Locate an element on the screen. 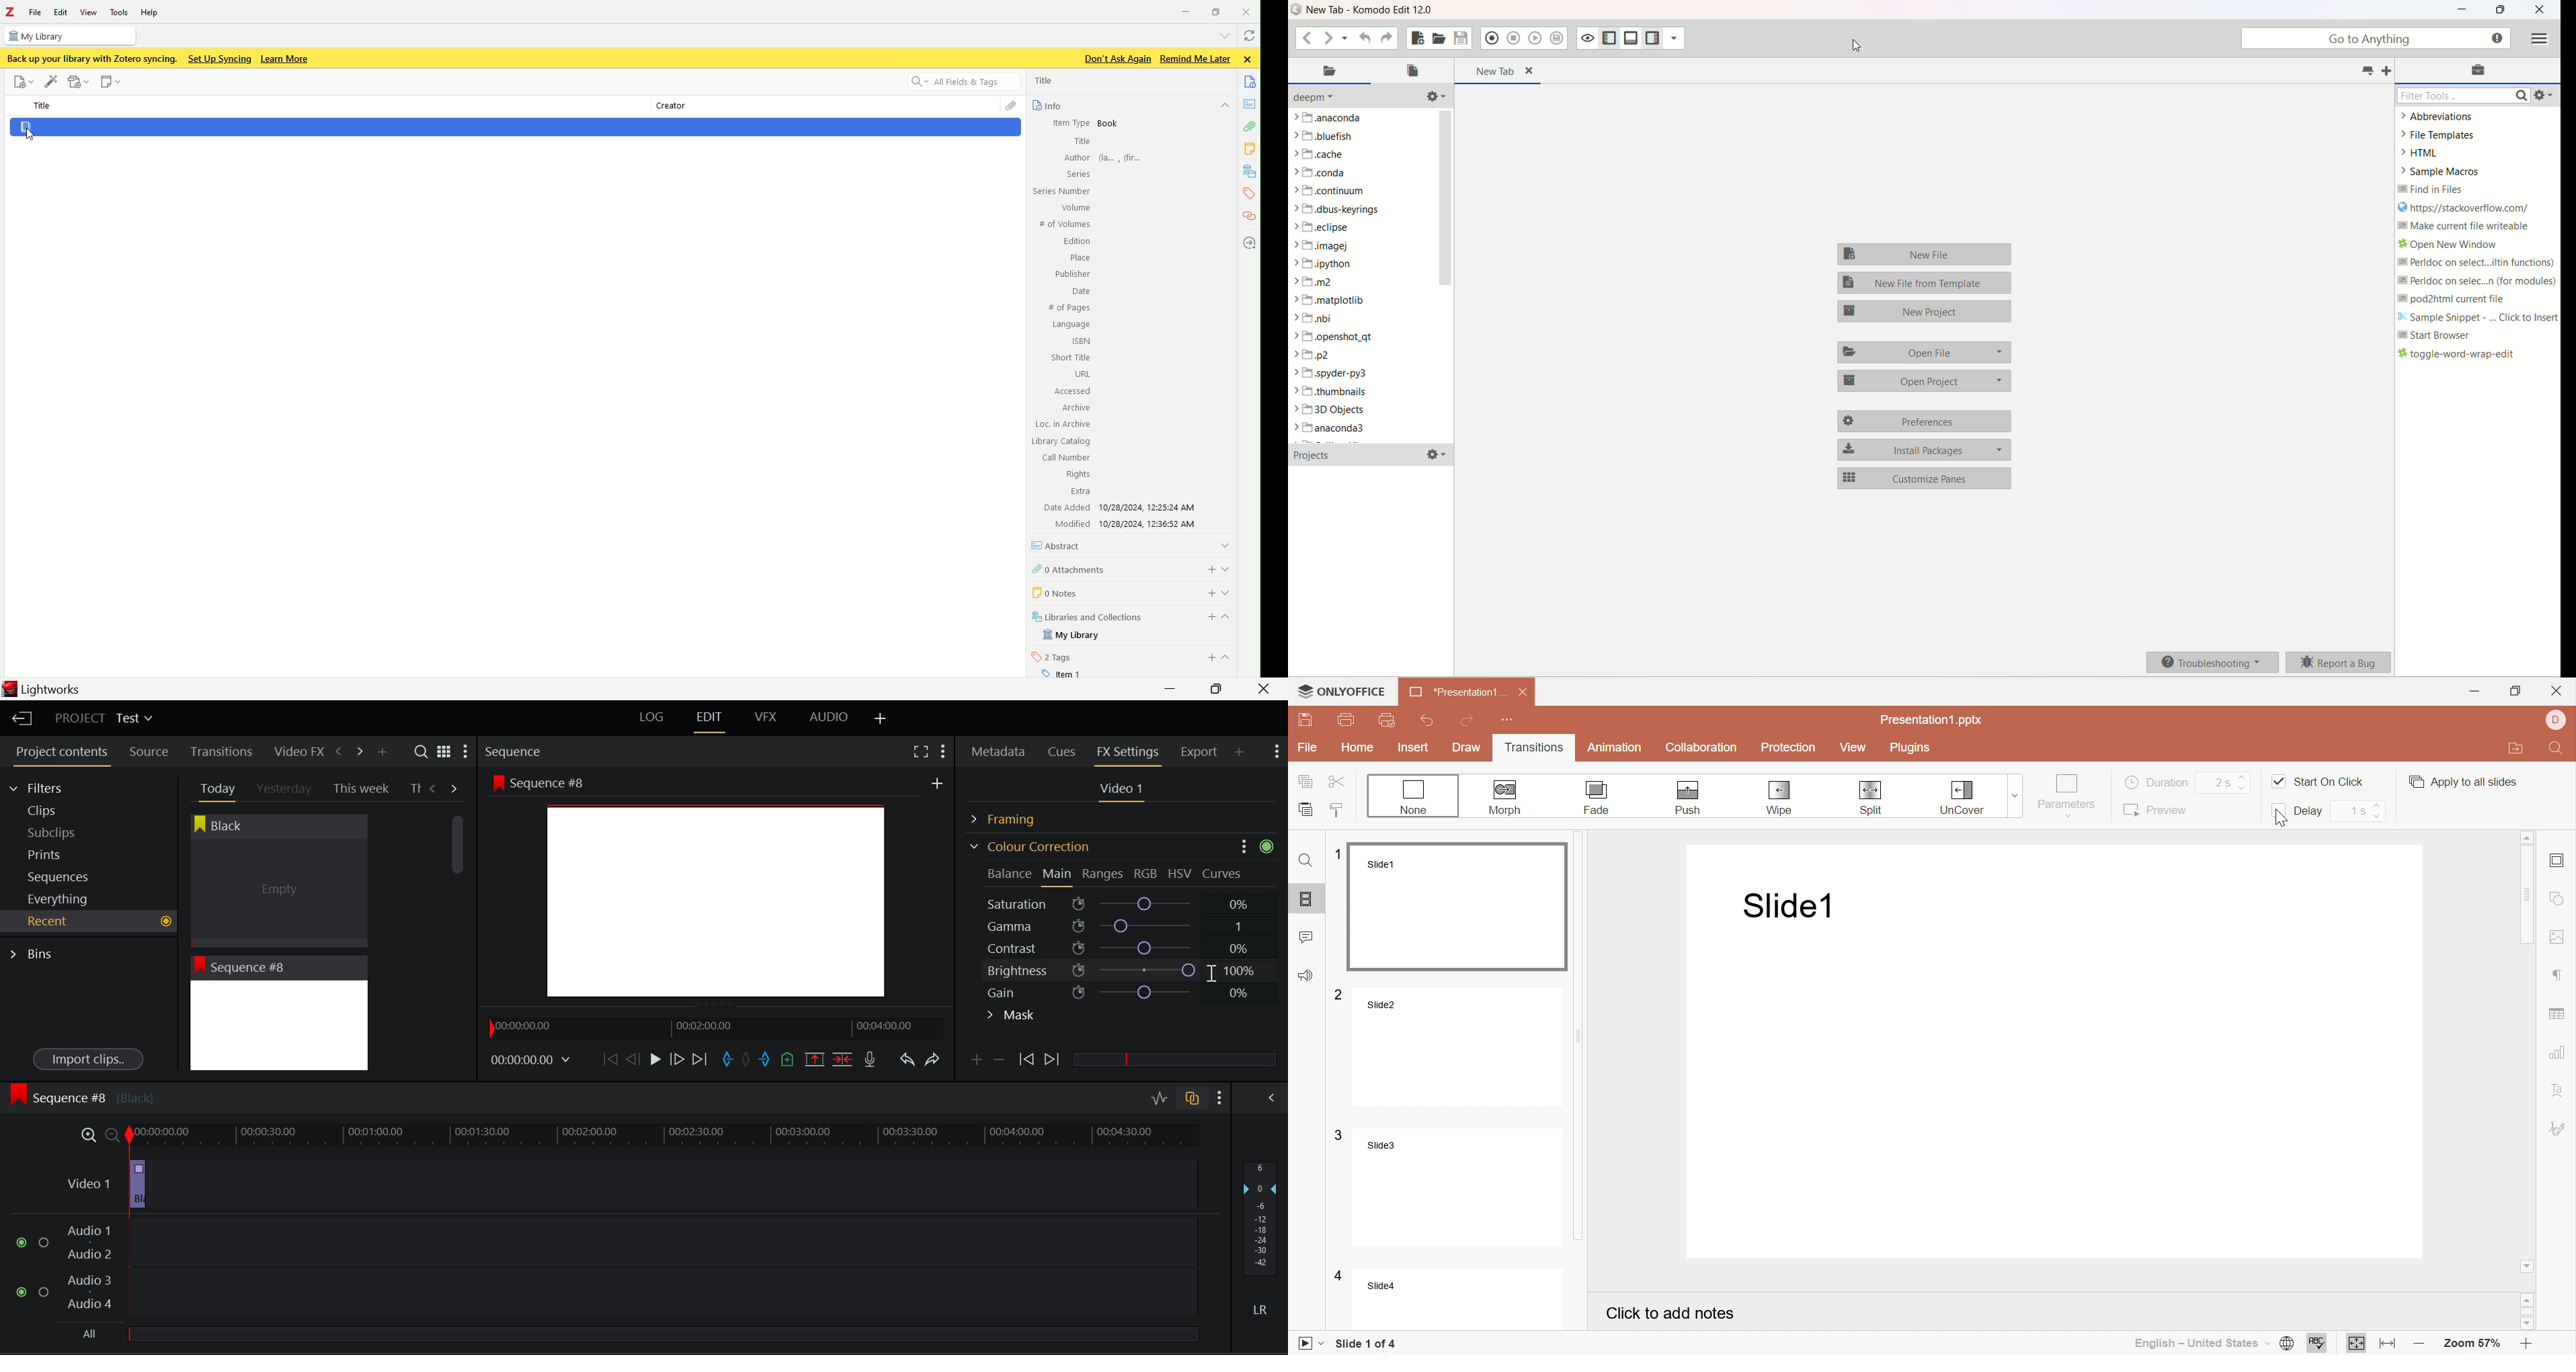 This screenshot has width=2576, height=1372. Decrease delay is located at coordinates (2381, 817).